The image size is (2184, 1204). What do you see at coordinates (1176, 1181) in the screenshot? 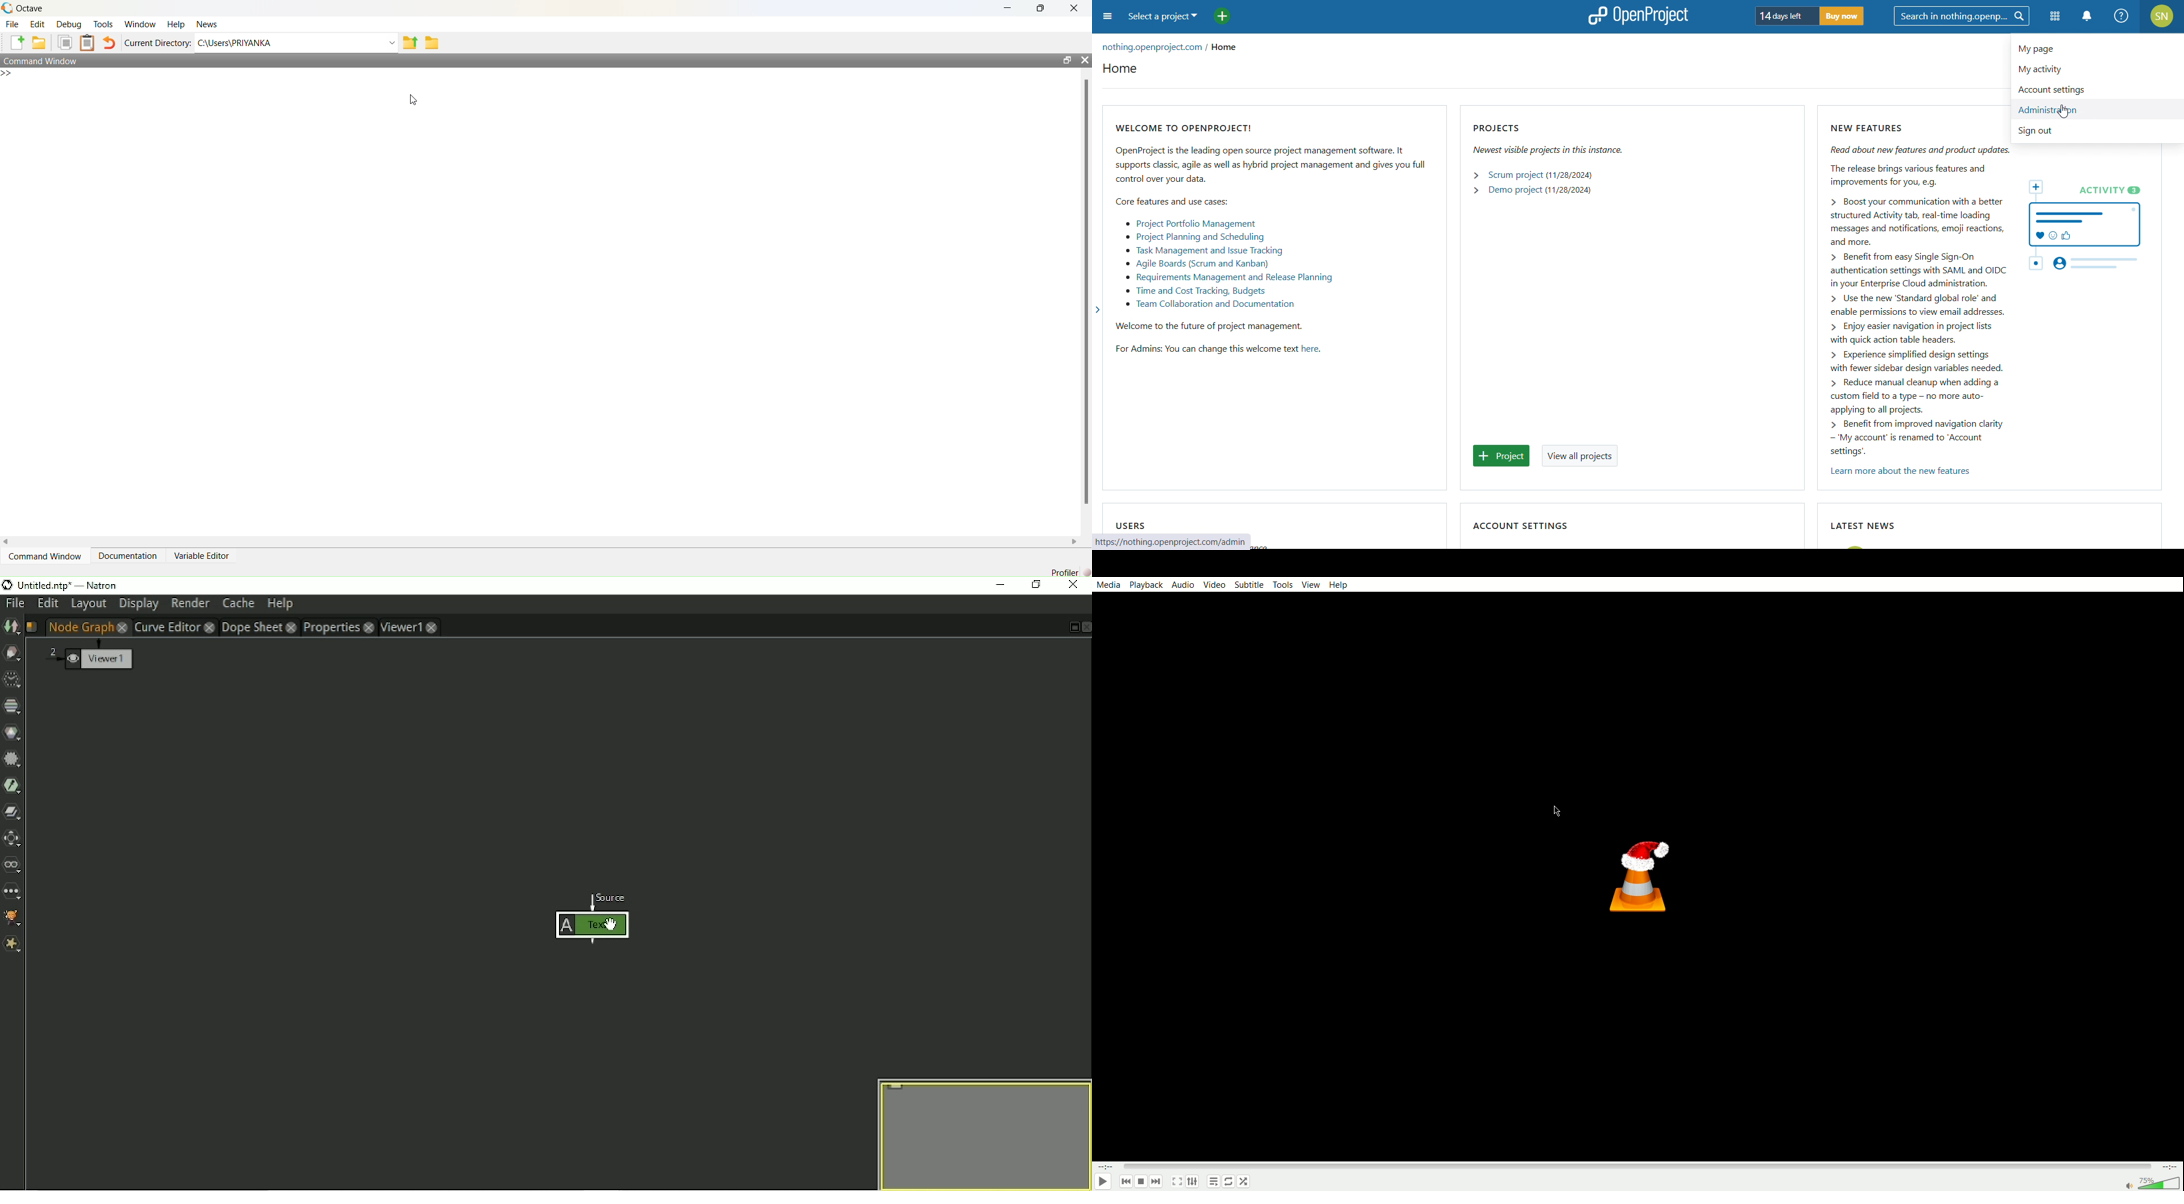
I see `full screen` at bounding box center [1176, 1181].